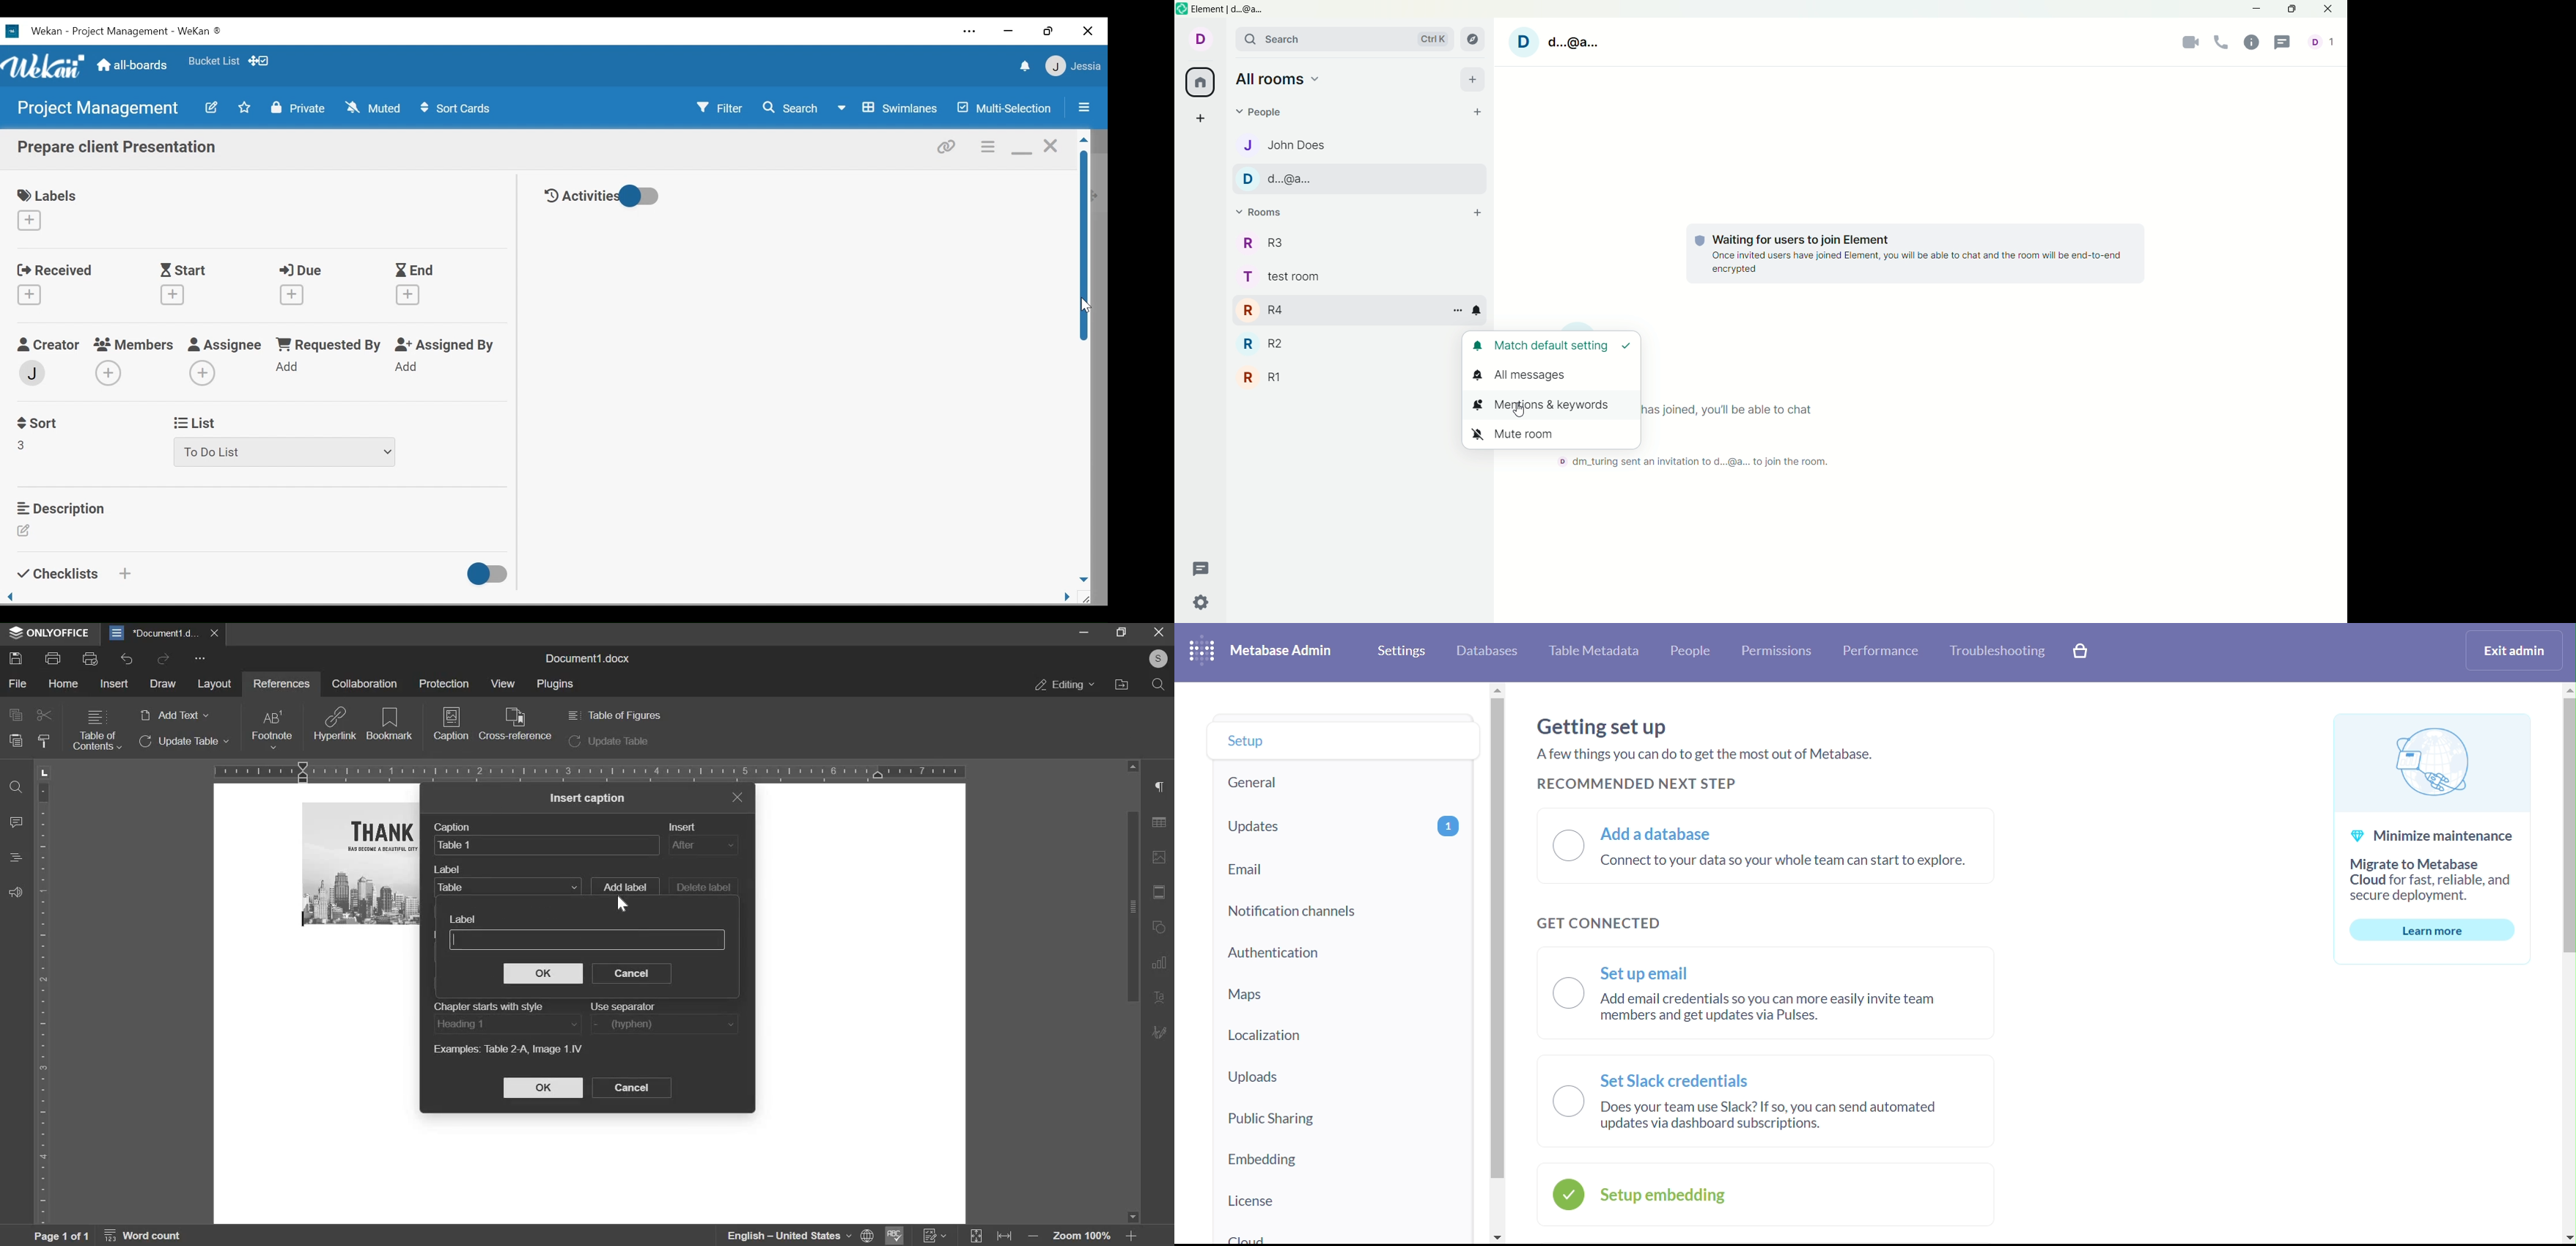  I want to click on Software logo, so click(1182, 9).